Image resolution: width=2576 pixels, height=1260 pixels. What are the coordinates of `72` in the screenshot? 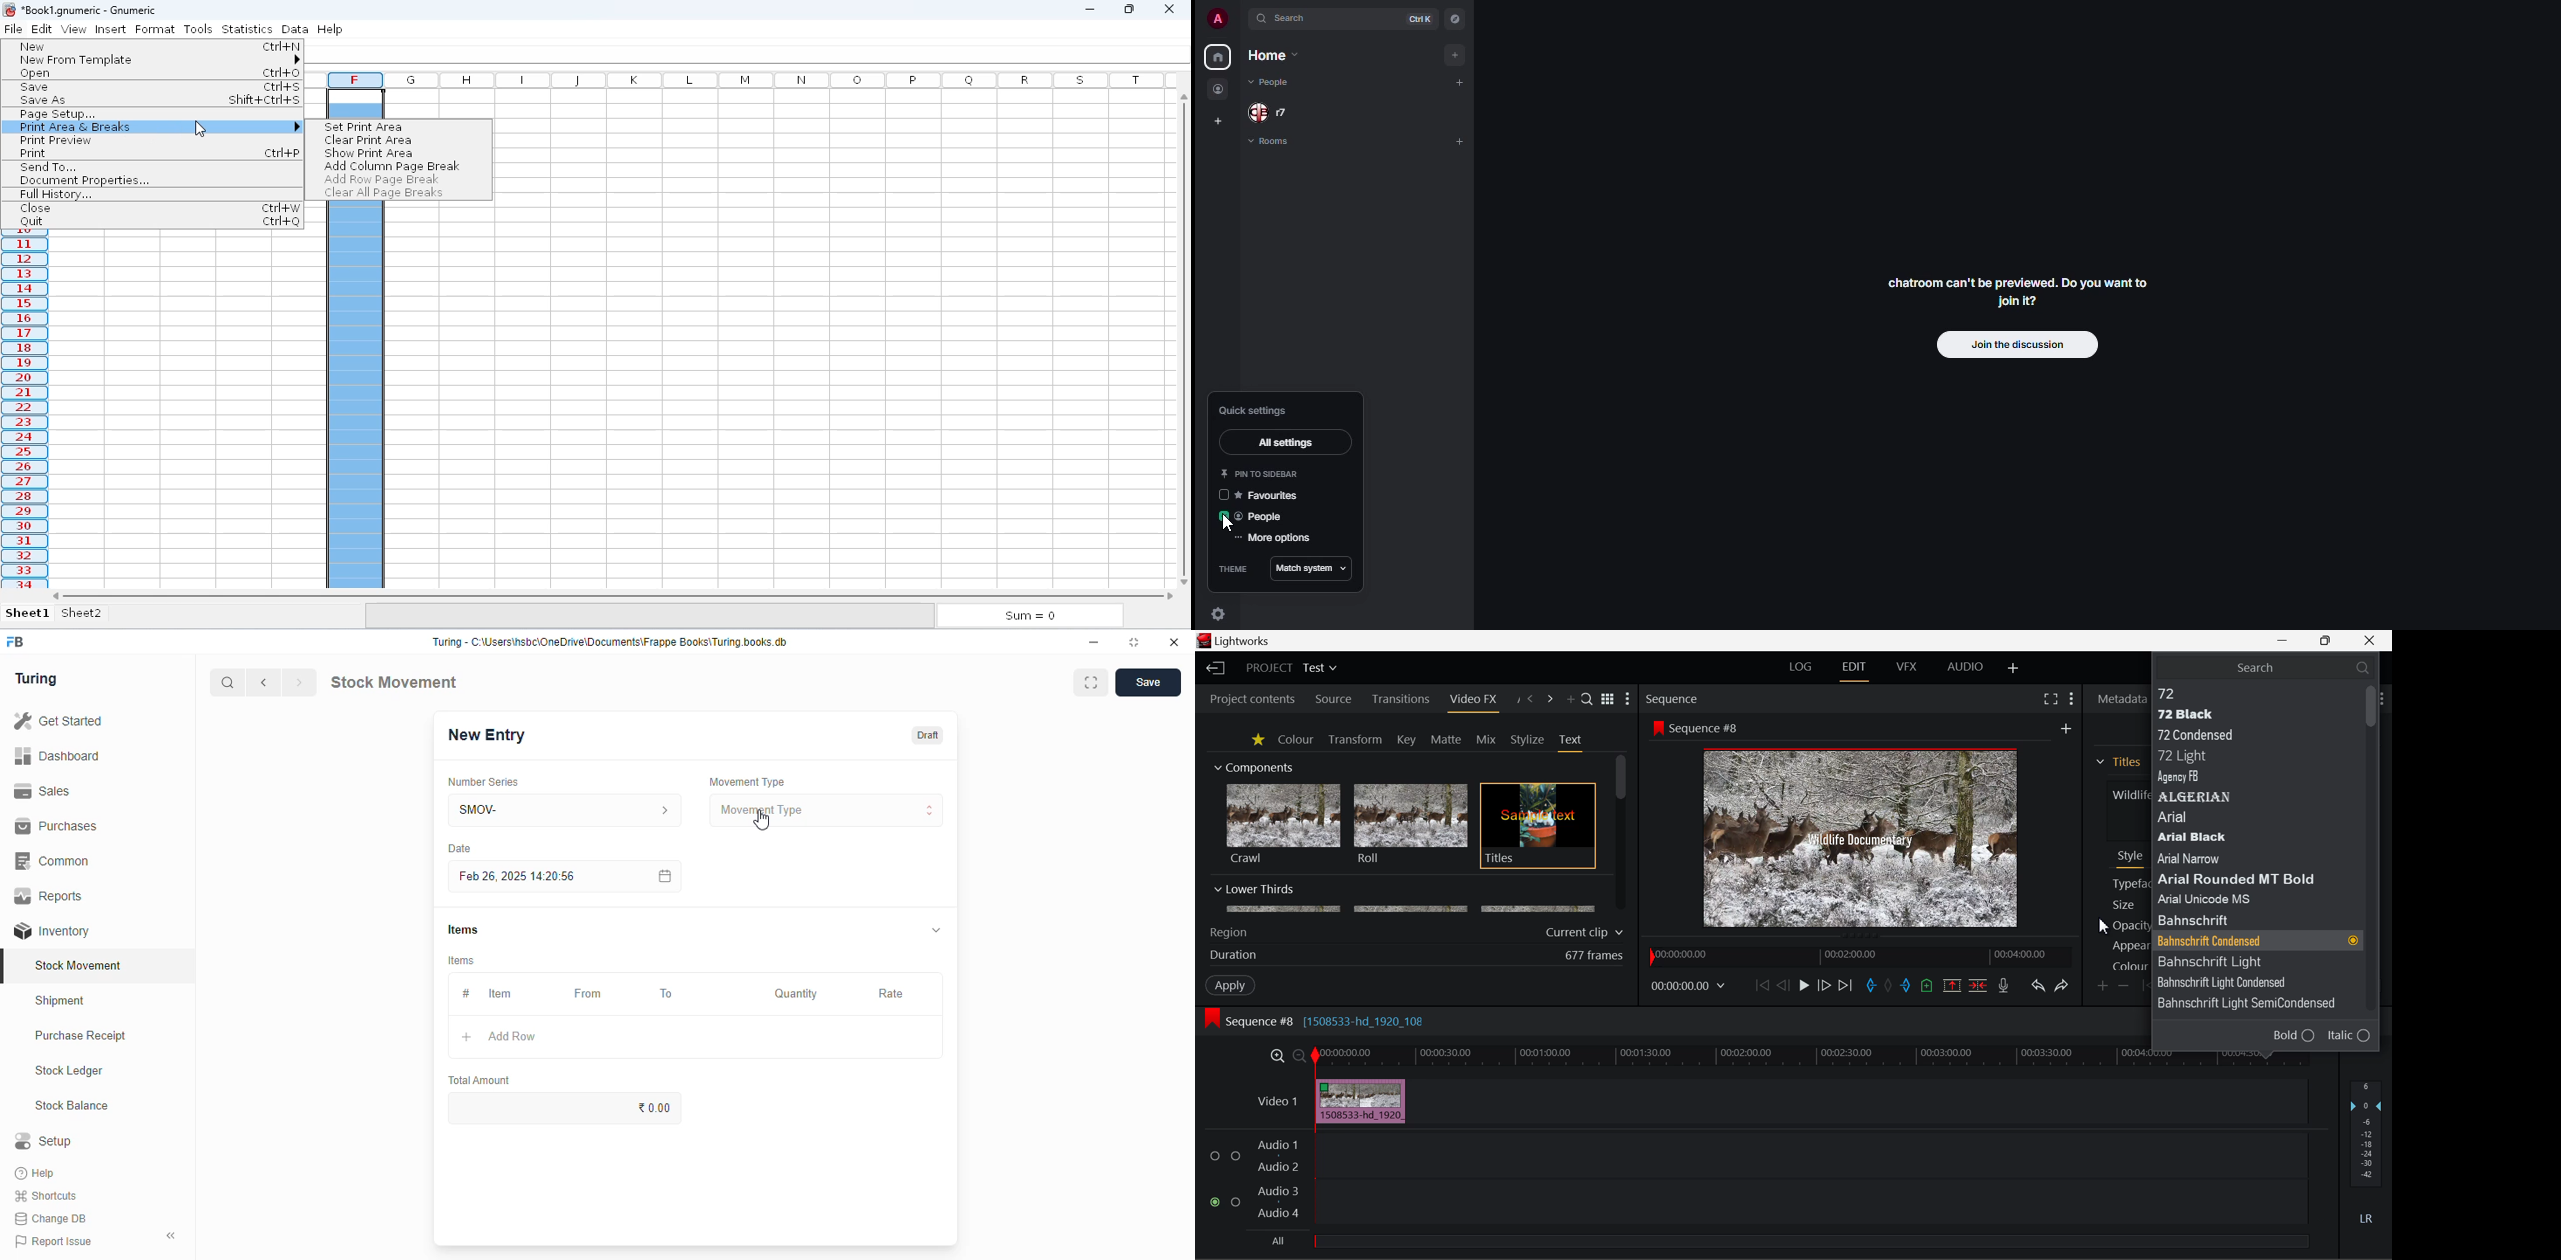 It's located at (2248, 692).